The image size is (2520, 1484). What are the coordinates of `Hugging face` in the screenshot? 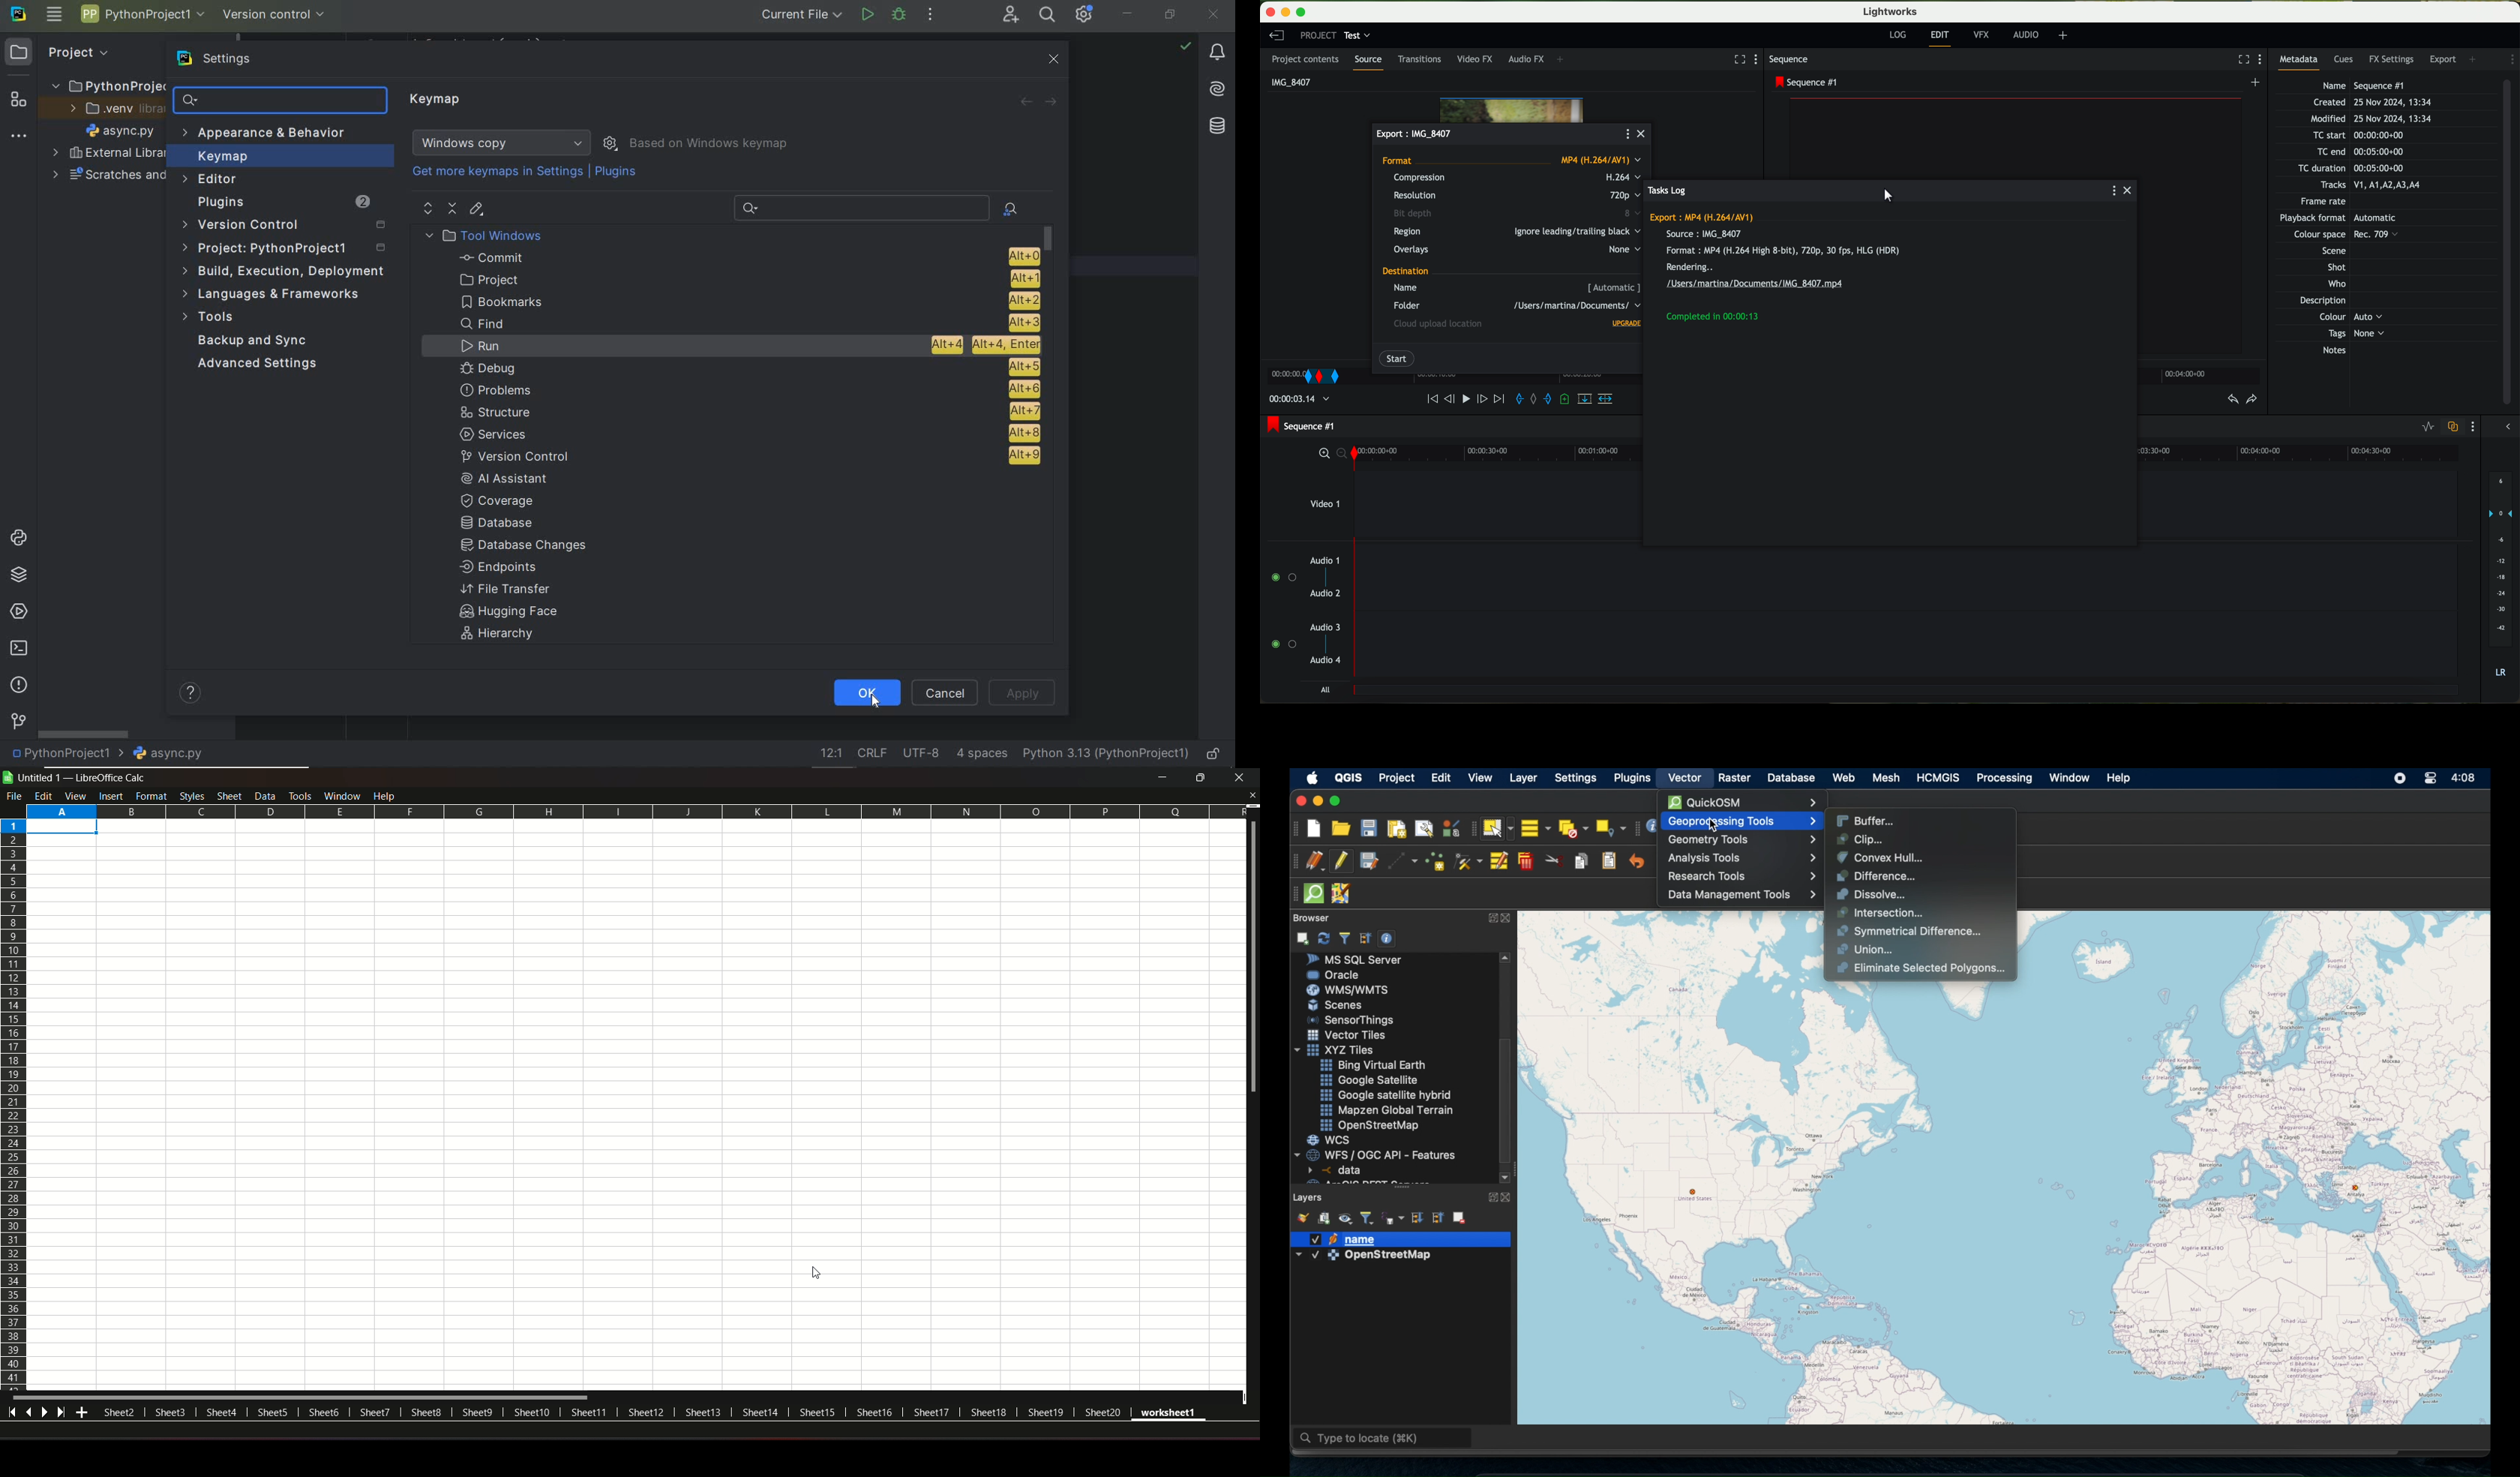 It's located at (504, 613).